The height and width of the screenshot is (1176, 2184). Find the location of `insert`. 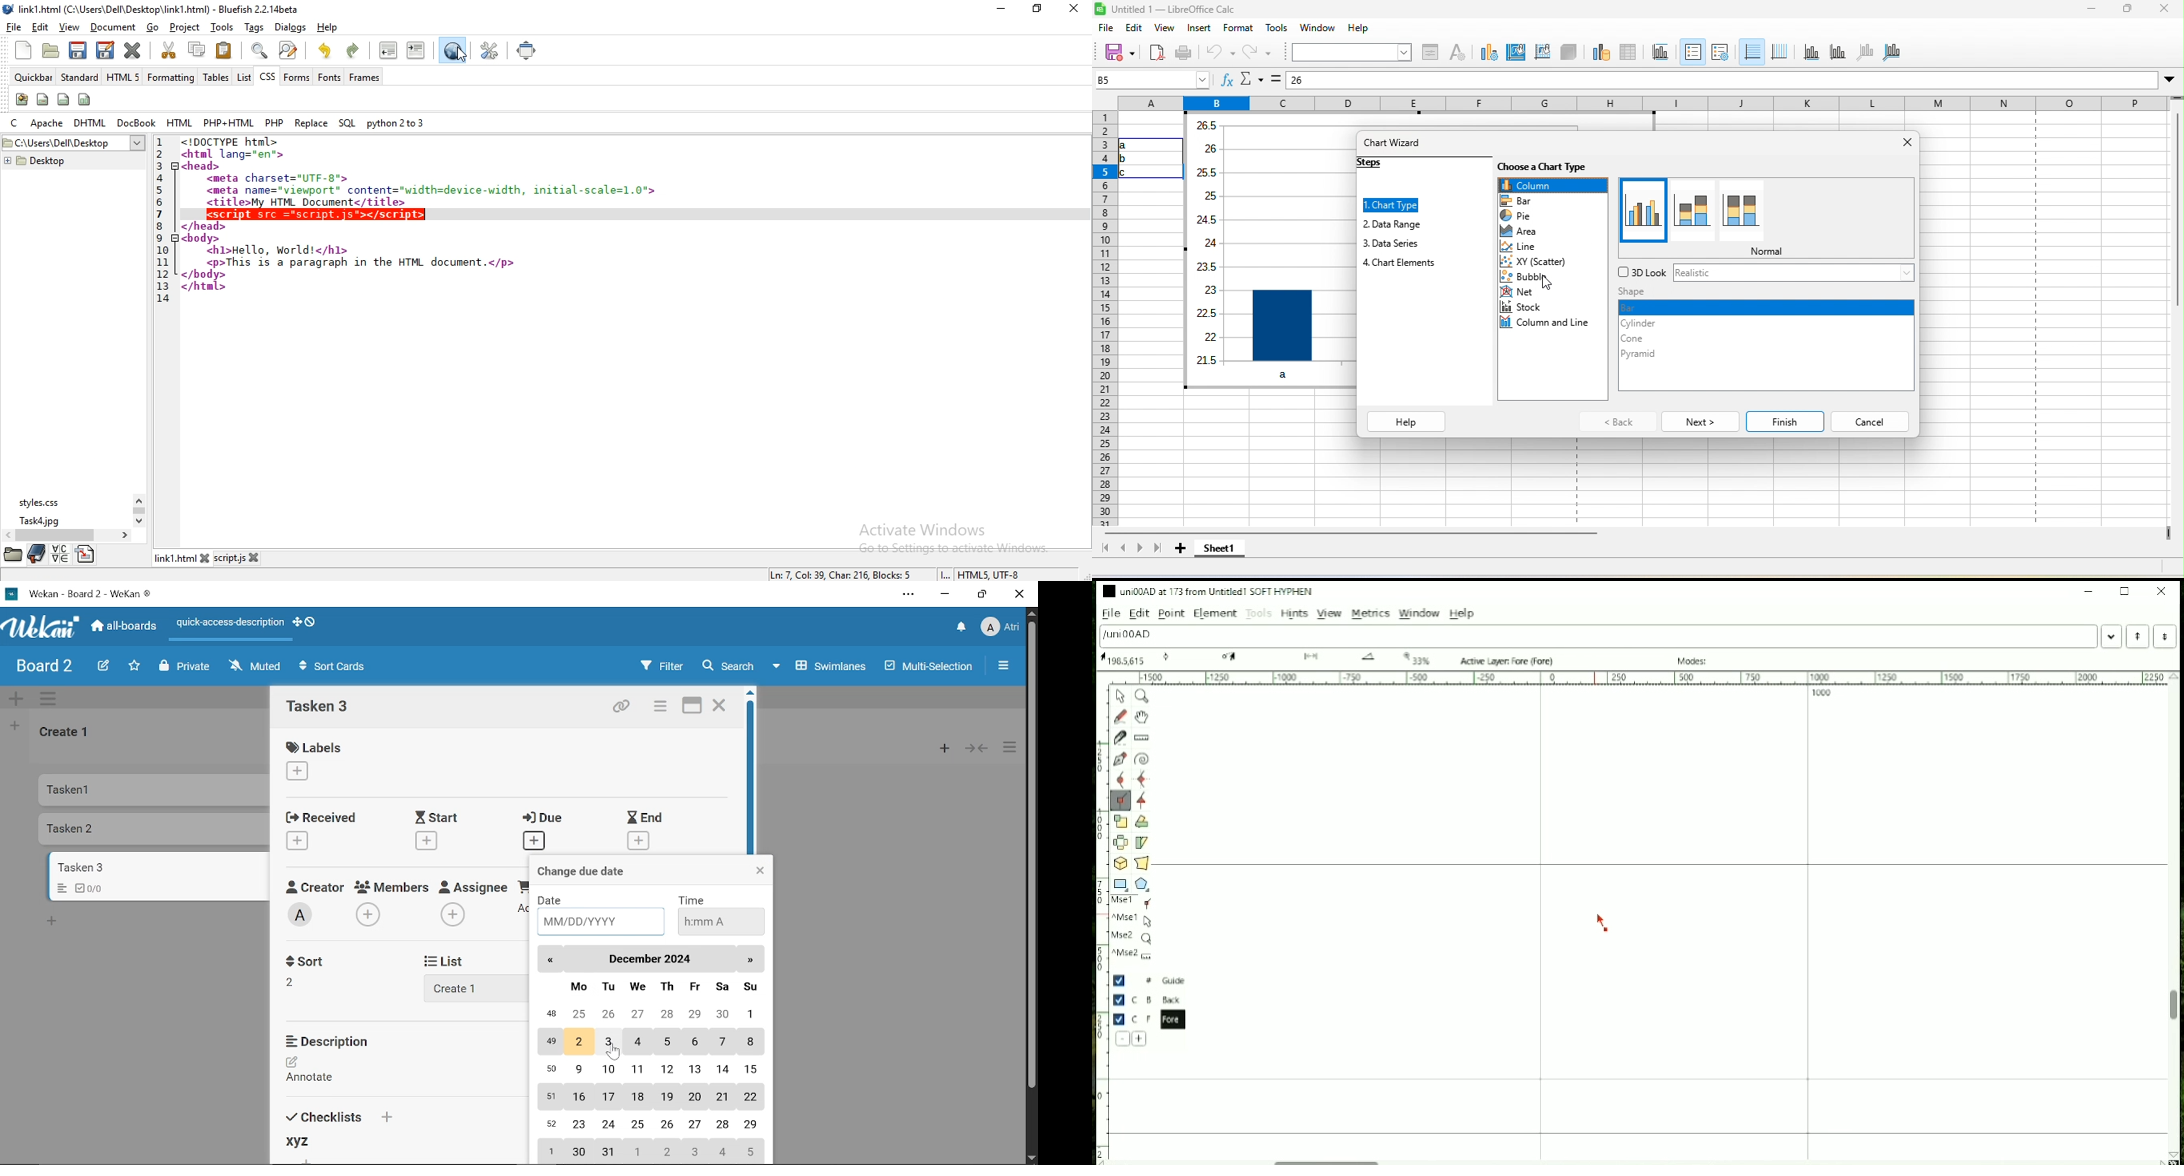

insert is located at coordinates (1199, 29).